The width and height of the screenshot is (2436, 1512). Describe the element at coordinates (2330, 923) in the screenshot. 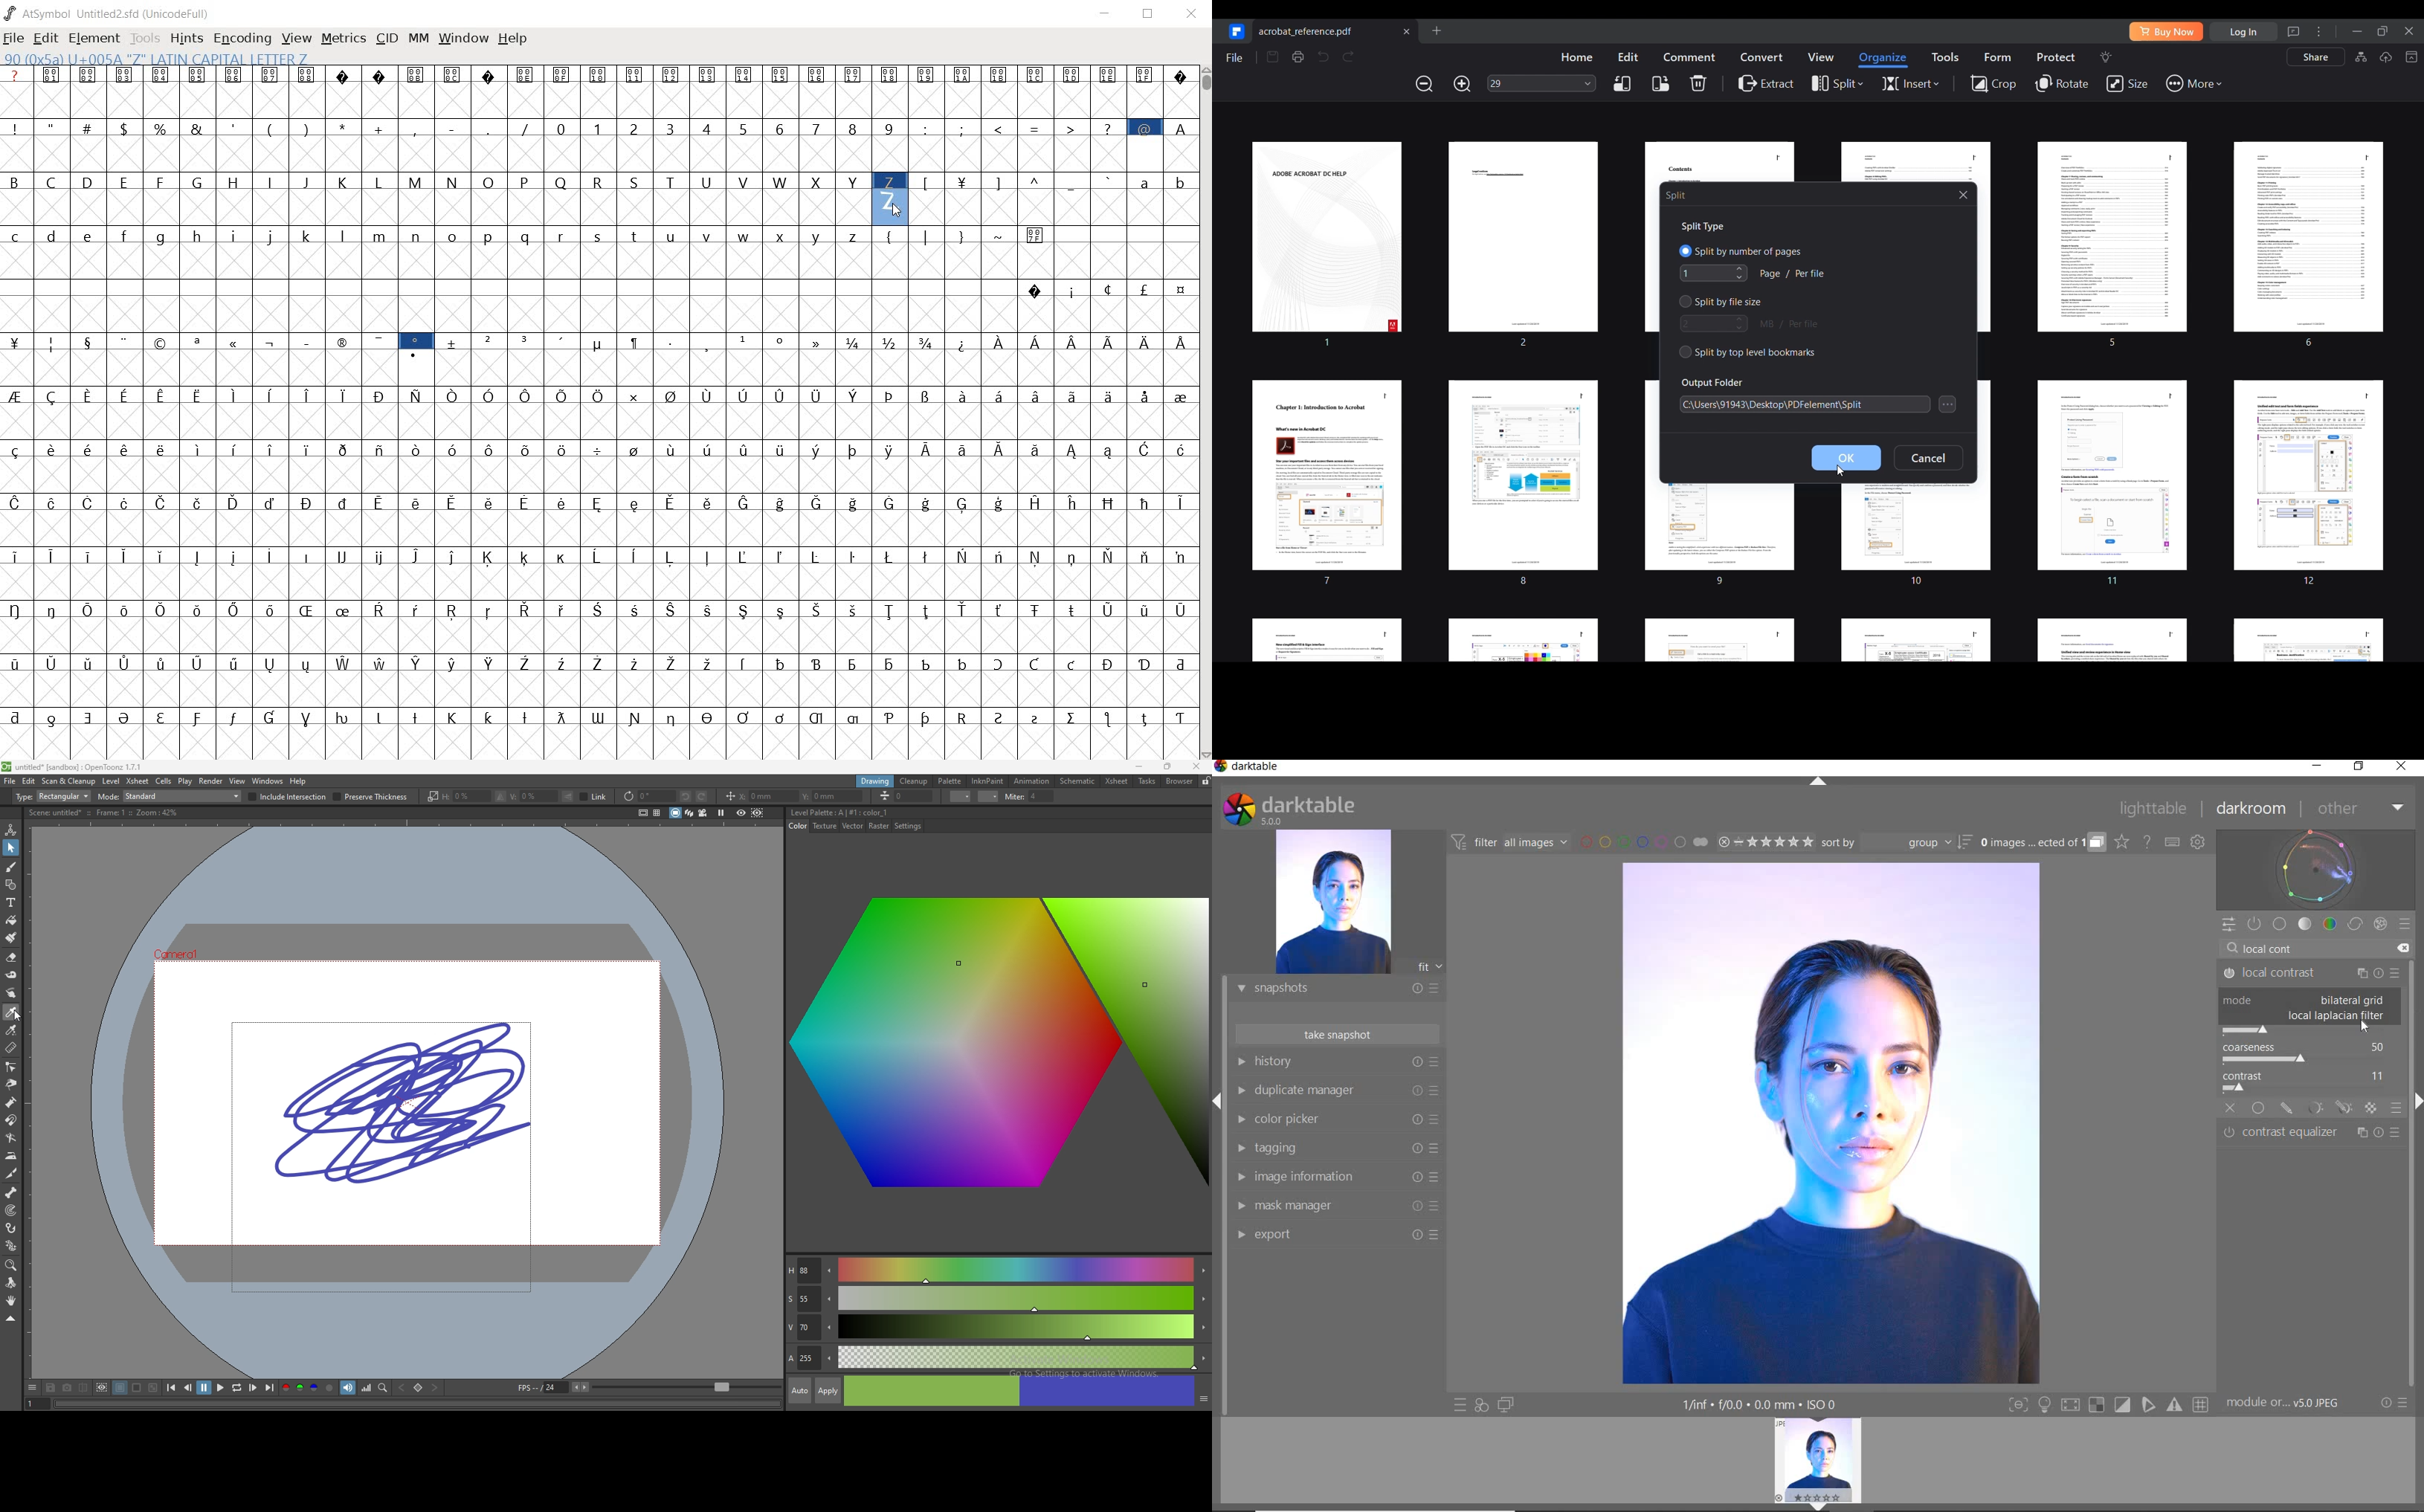

I see `COLOR` at that location.